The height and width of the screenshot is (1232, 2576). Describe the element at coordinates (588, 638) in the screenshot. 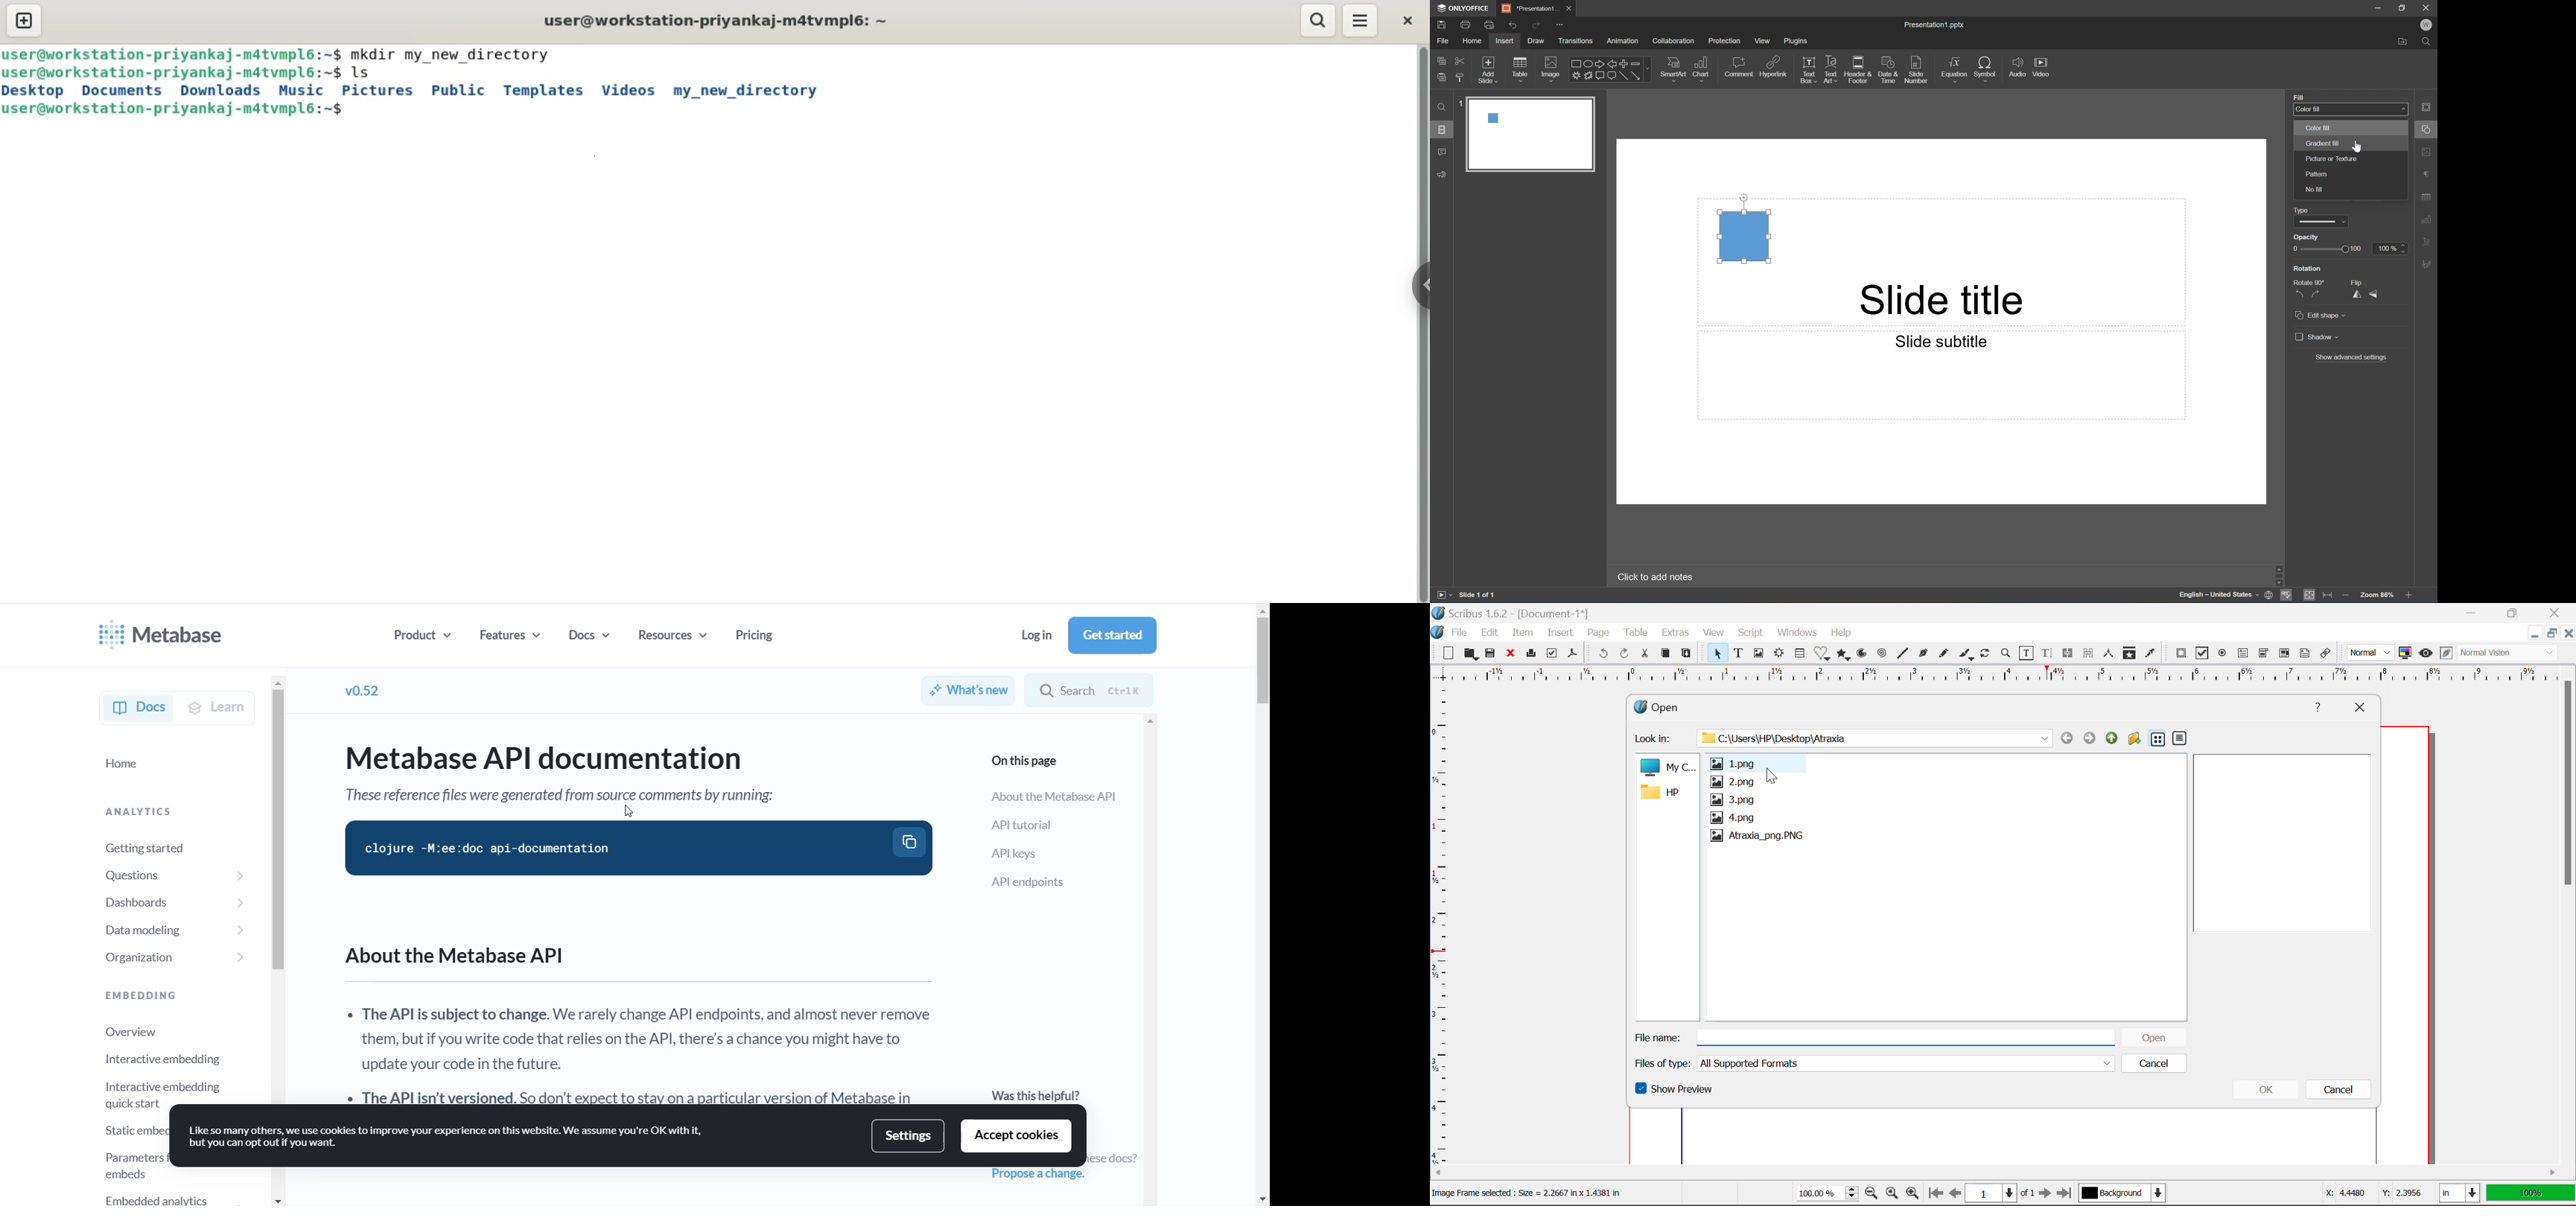

I see `docs` at that location.